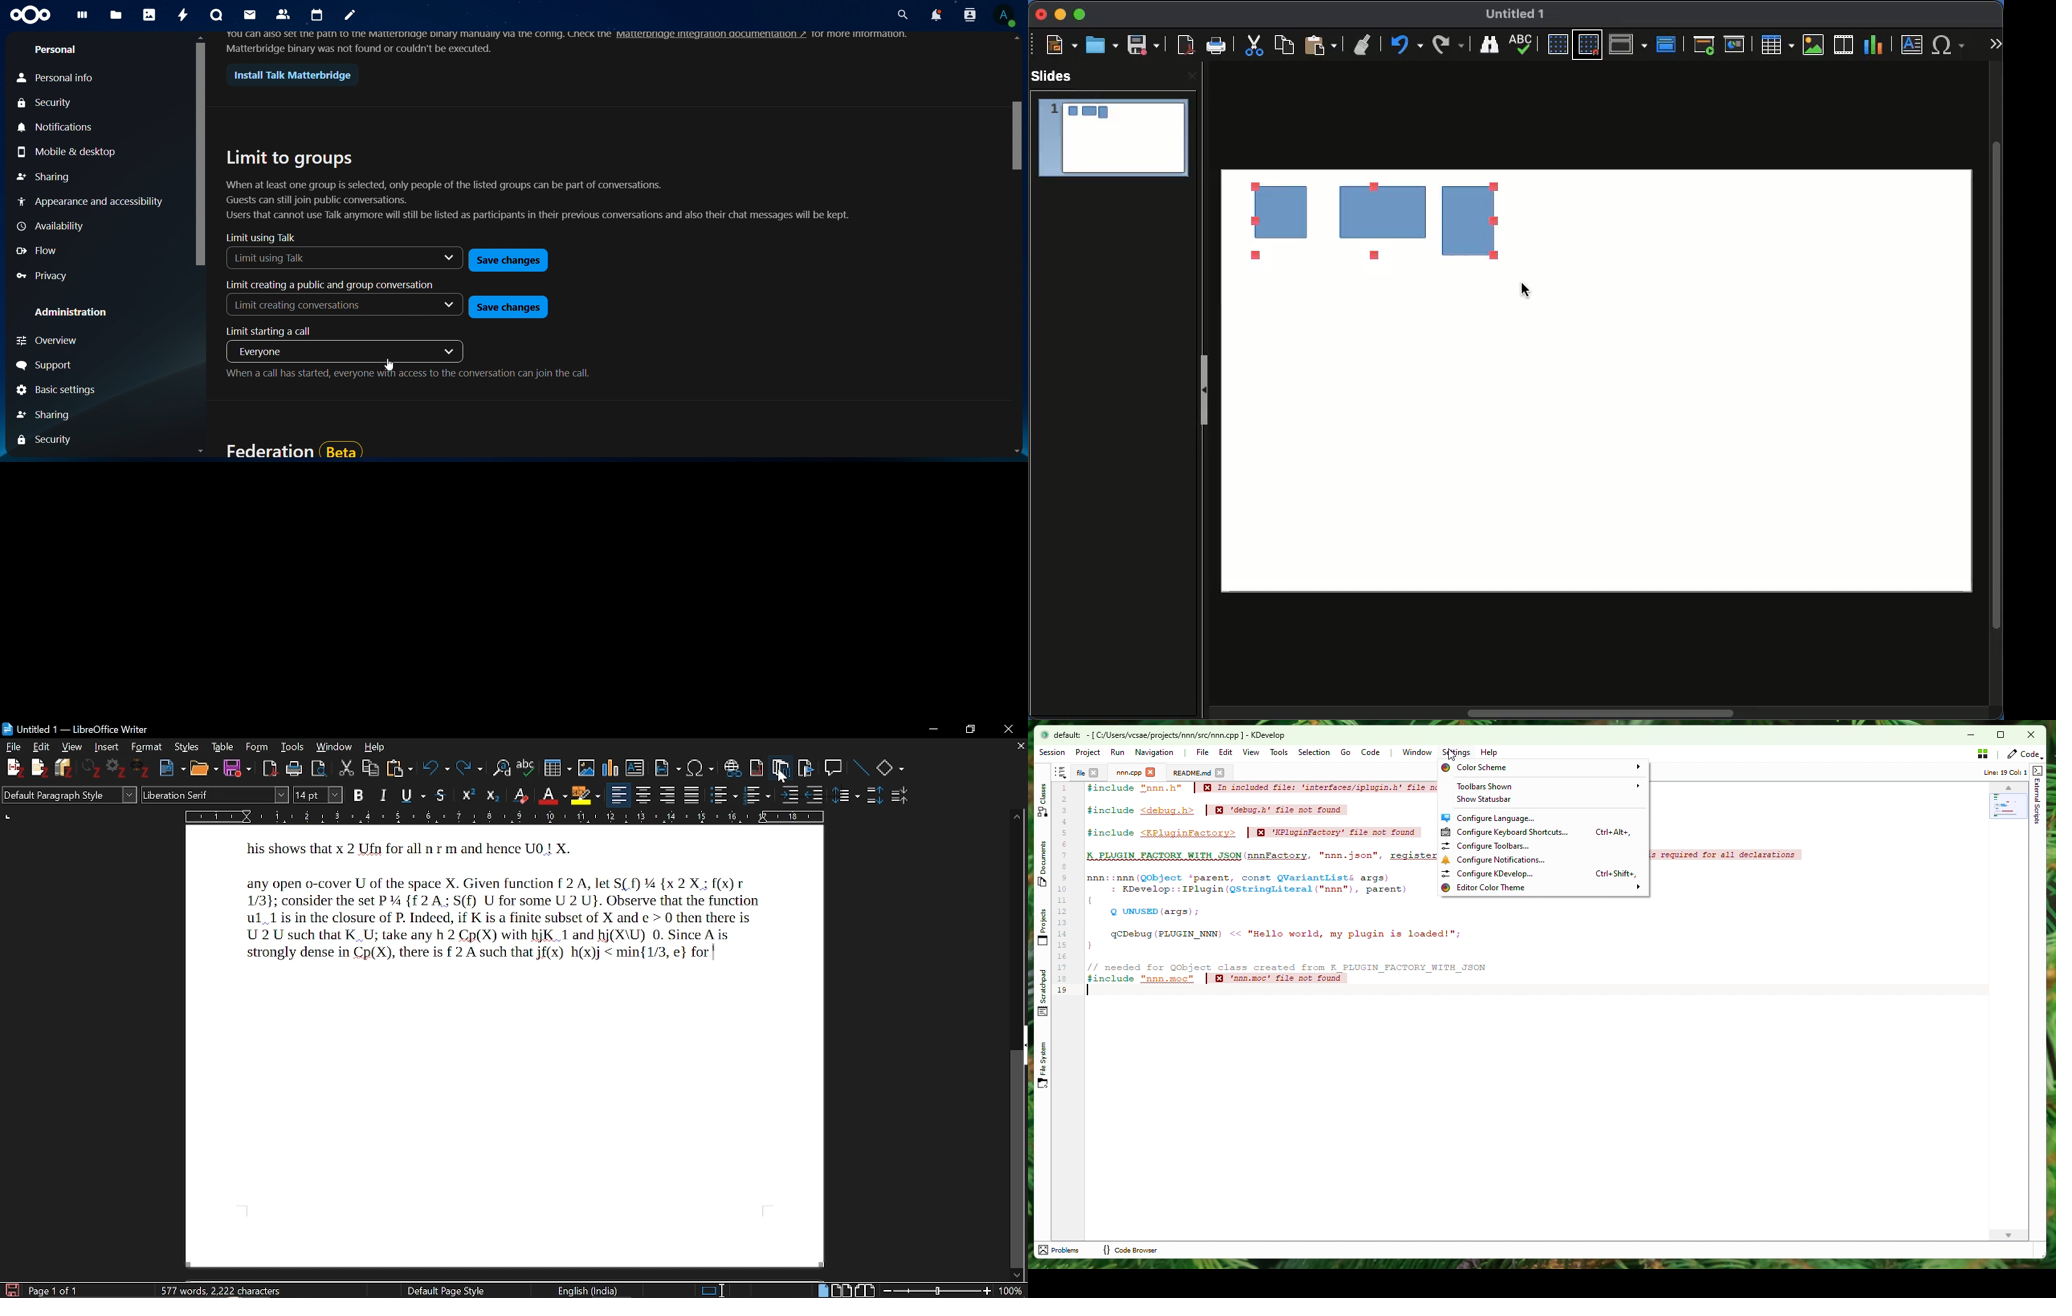 The image size is (2072, 1316). Describe the element at coordinates (117, 15) in the screenshot. I see `files` at that location.